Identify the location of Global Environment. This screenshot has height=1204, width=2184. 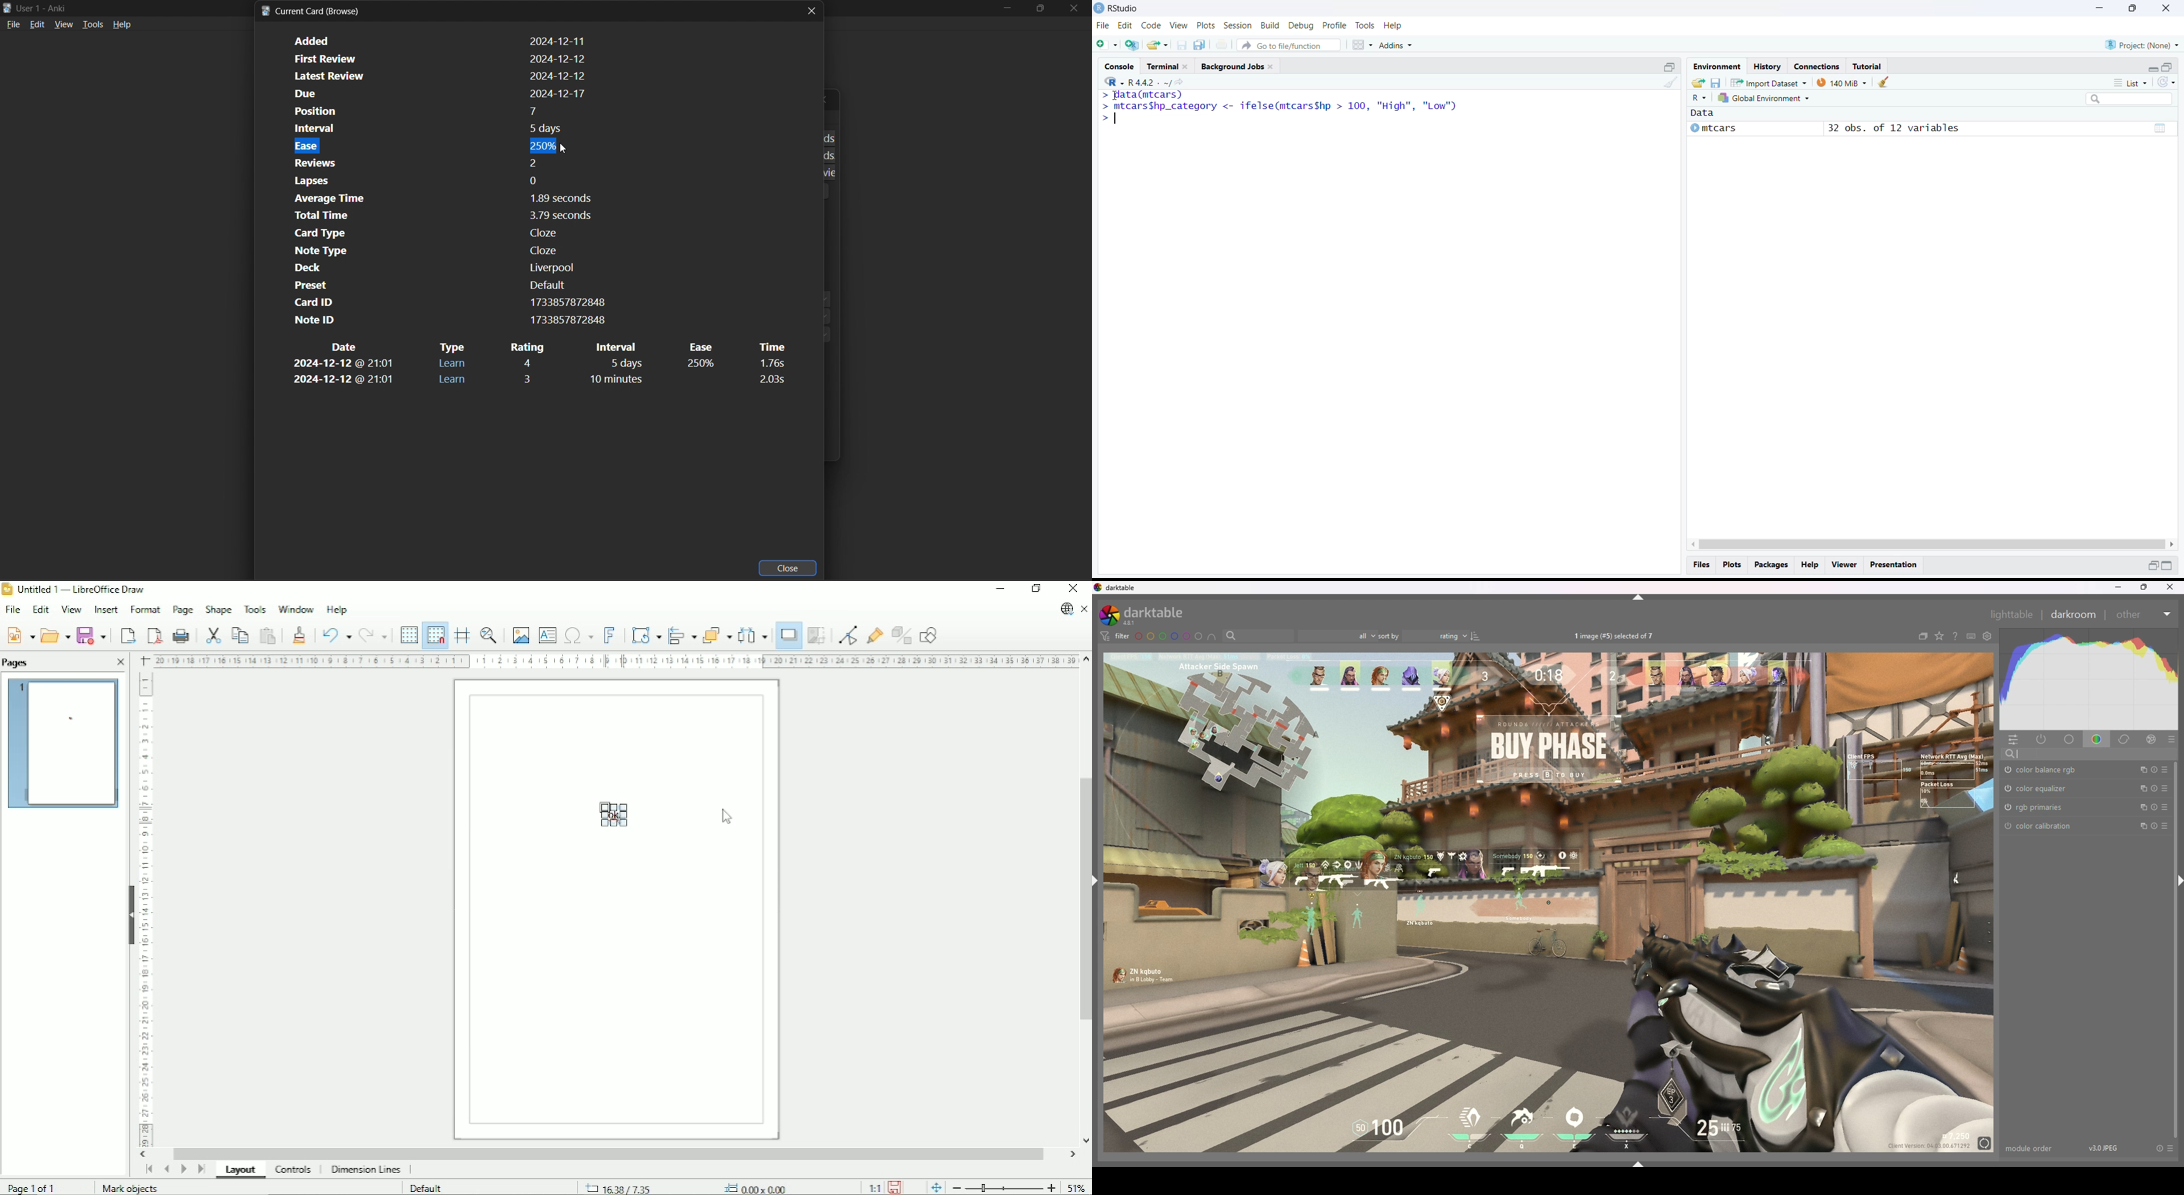
(1766, 100).